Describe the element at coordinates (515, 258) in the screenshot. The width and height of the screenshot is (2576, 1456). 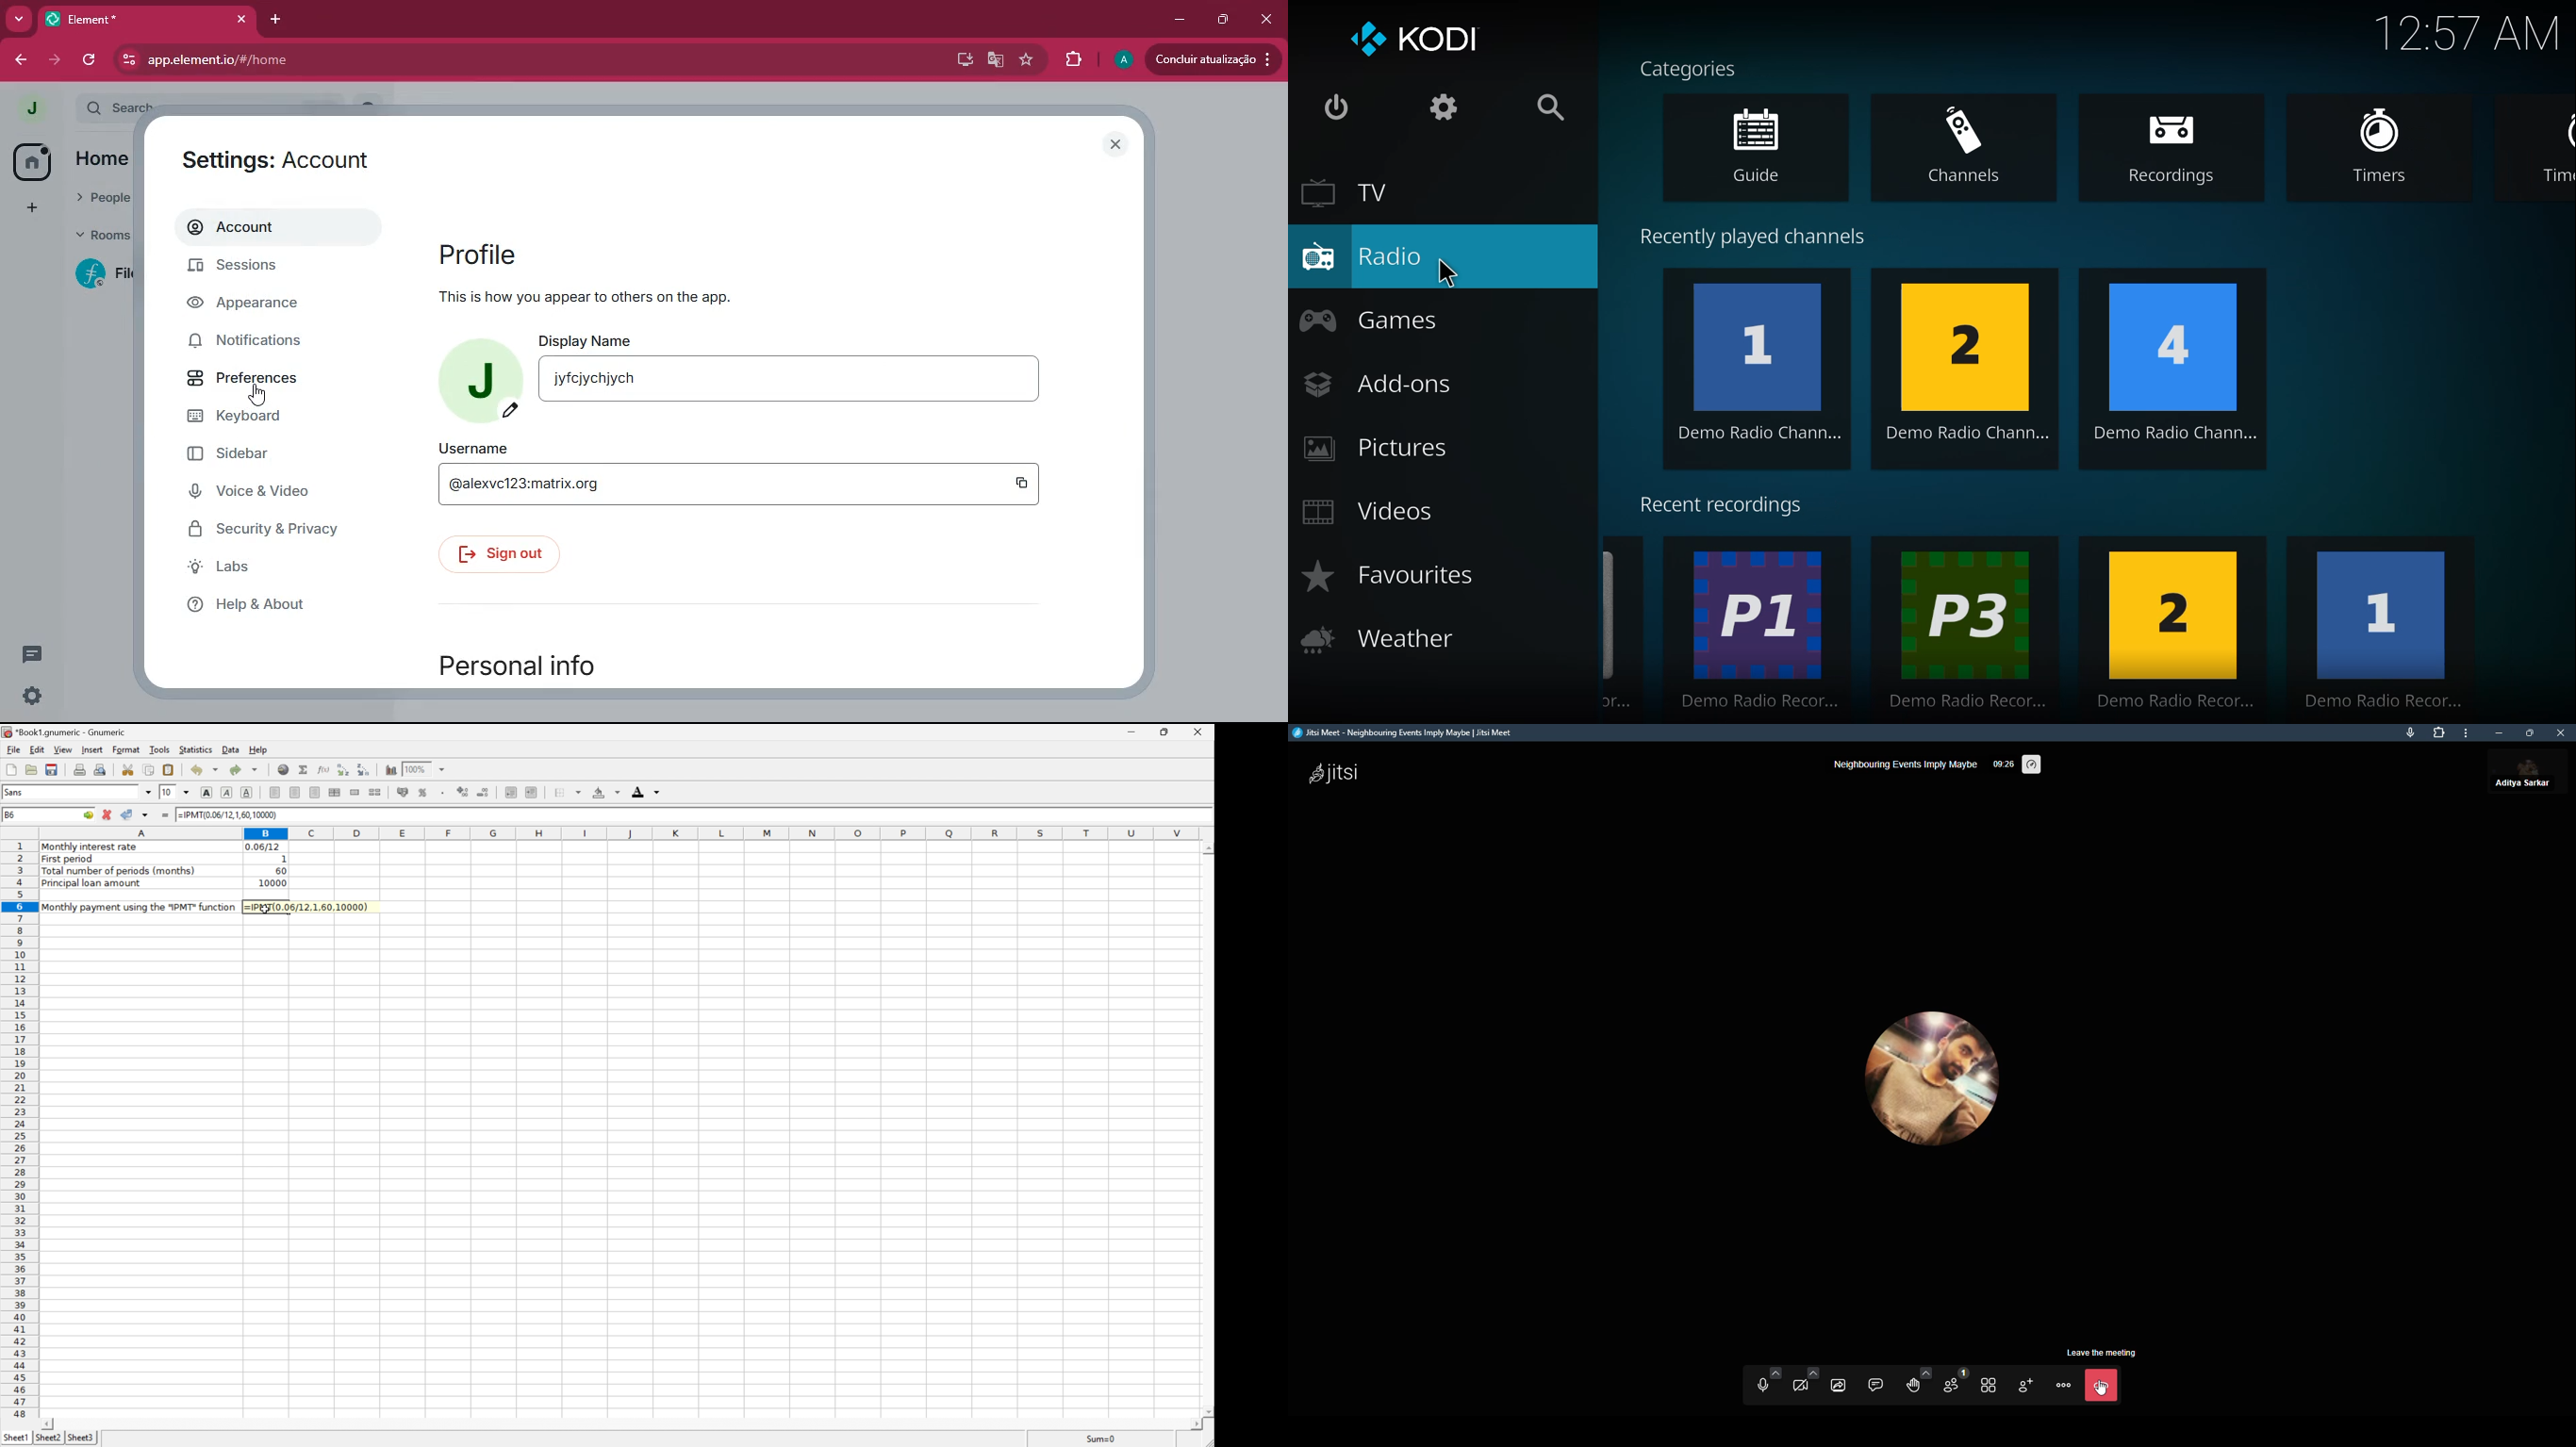
I see `profile` at that location.